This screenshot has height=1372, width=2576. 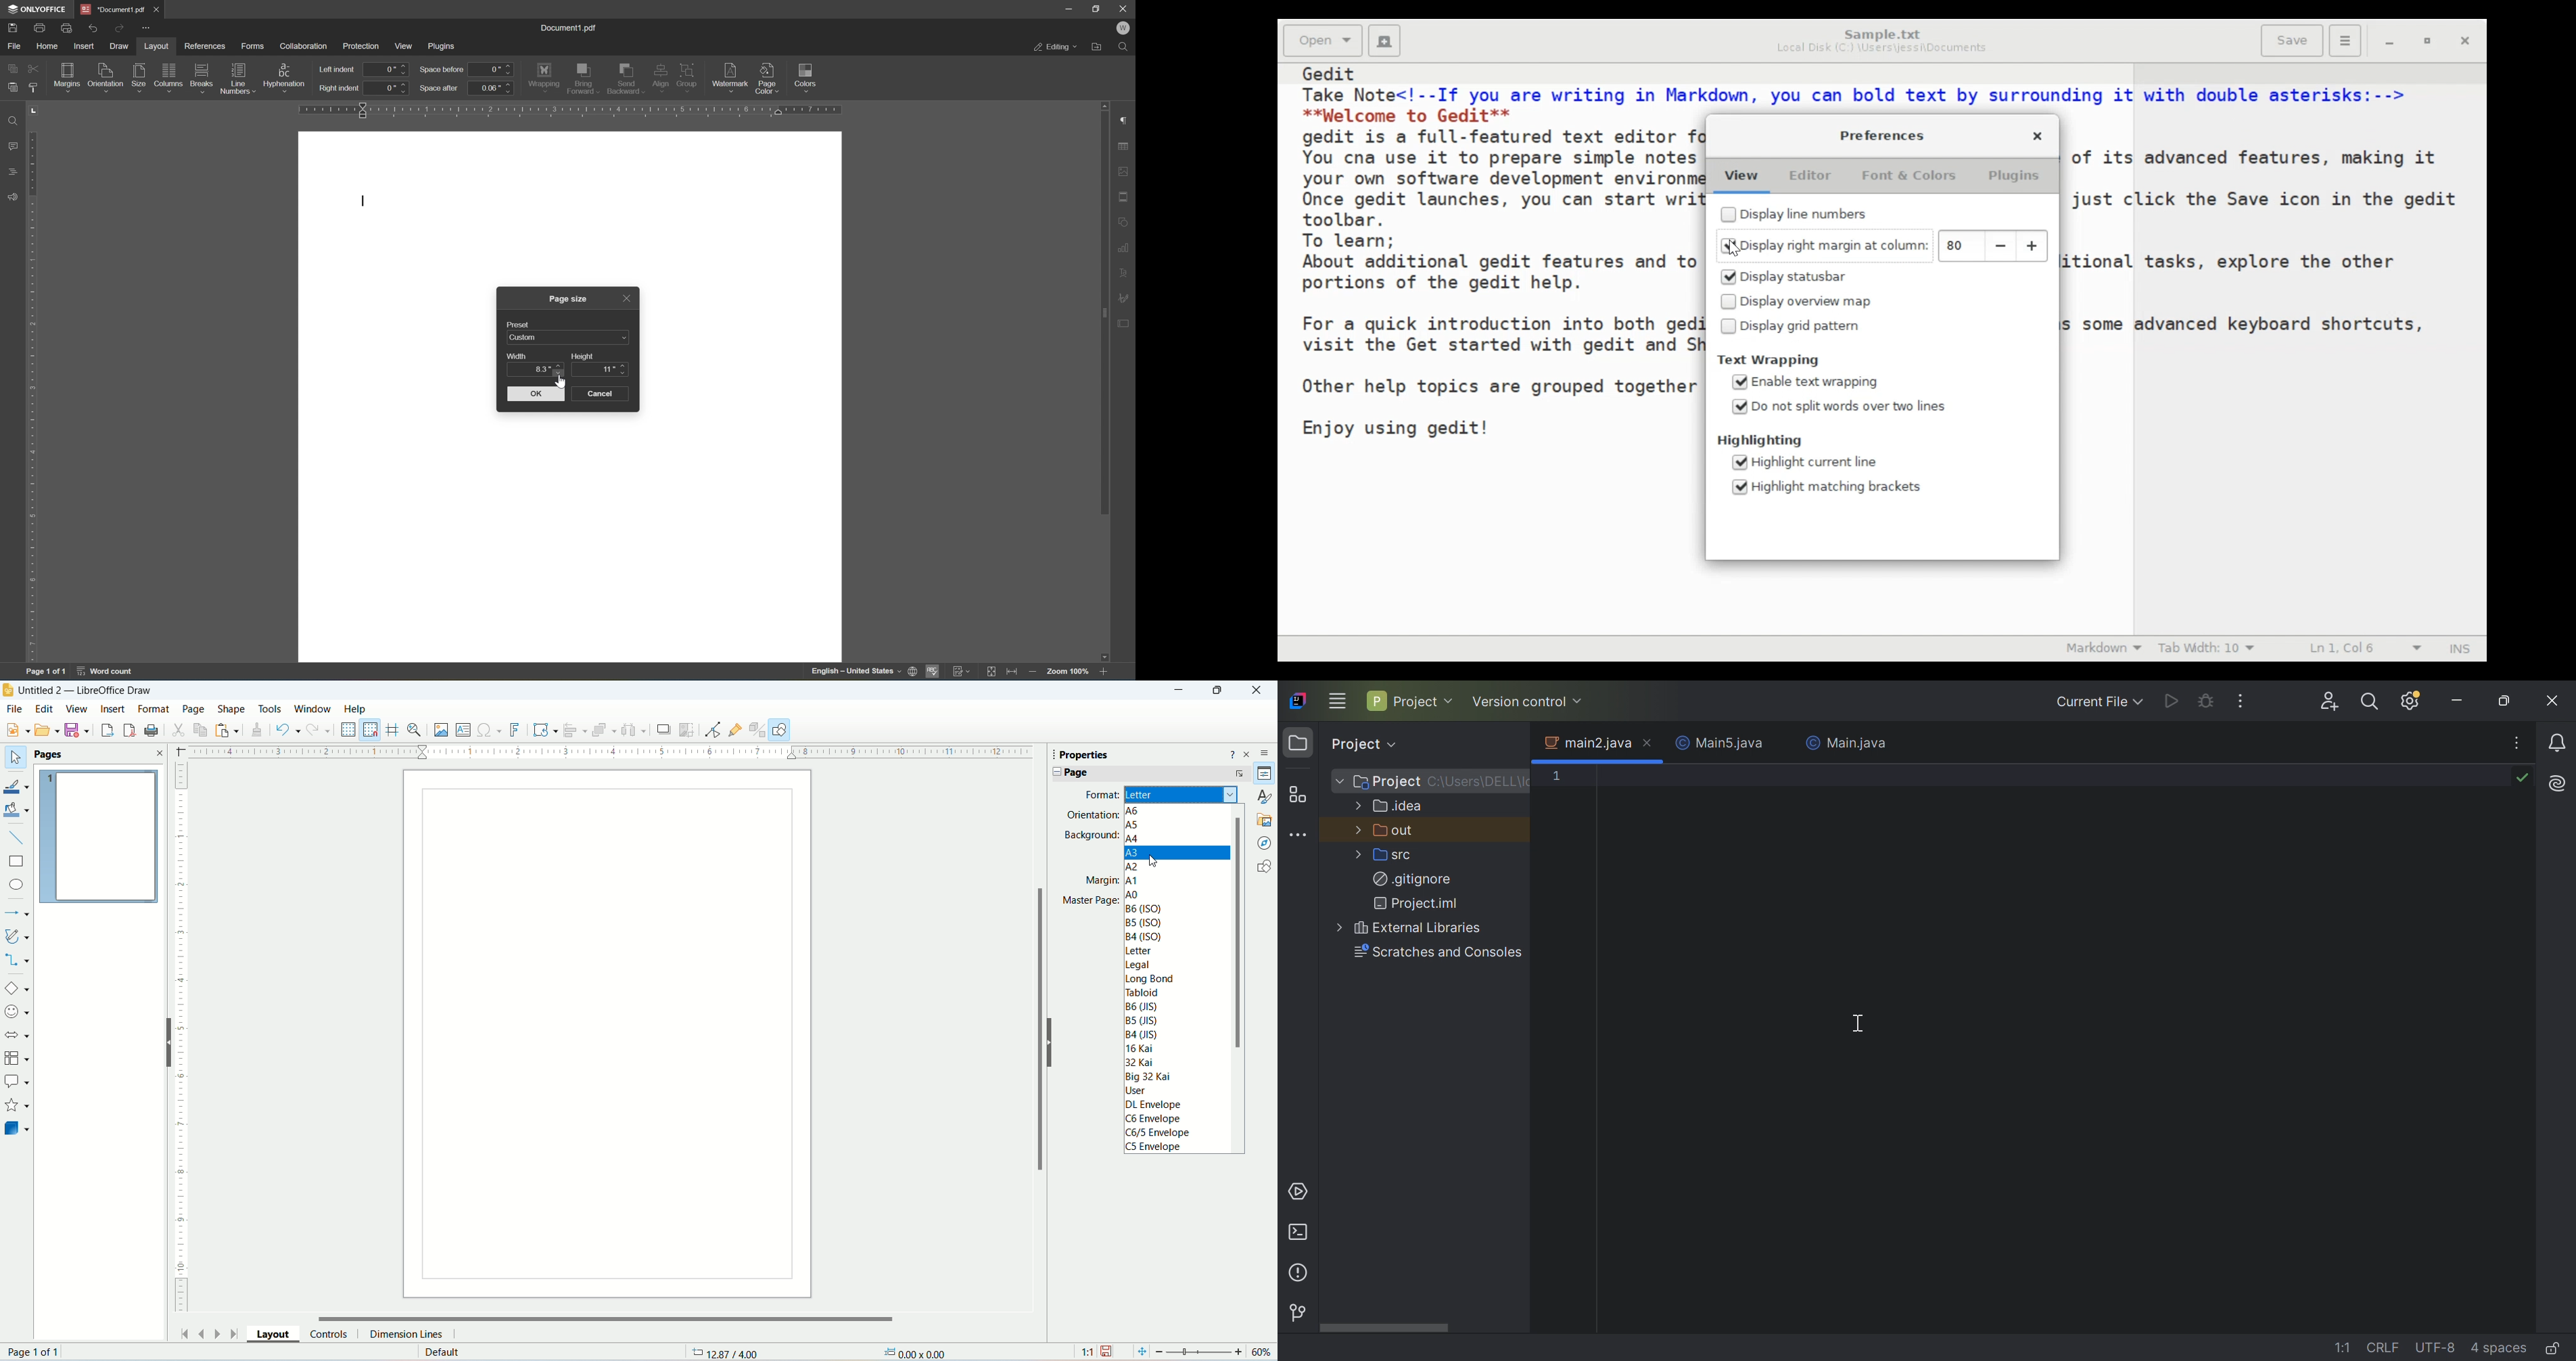 What do you see at coordinates (1398, 805) in the screenshot?
I see `.idea` at bounding box center [1398, 805].